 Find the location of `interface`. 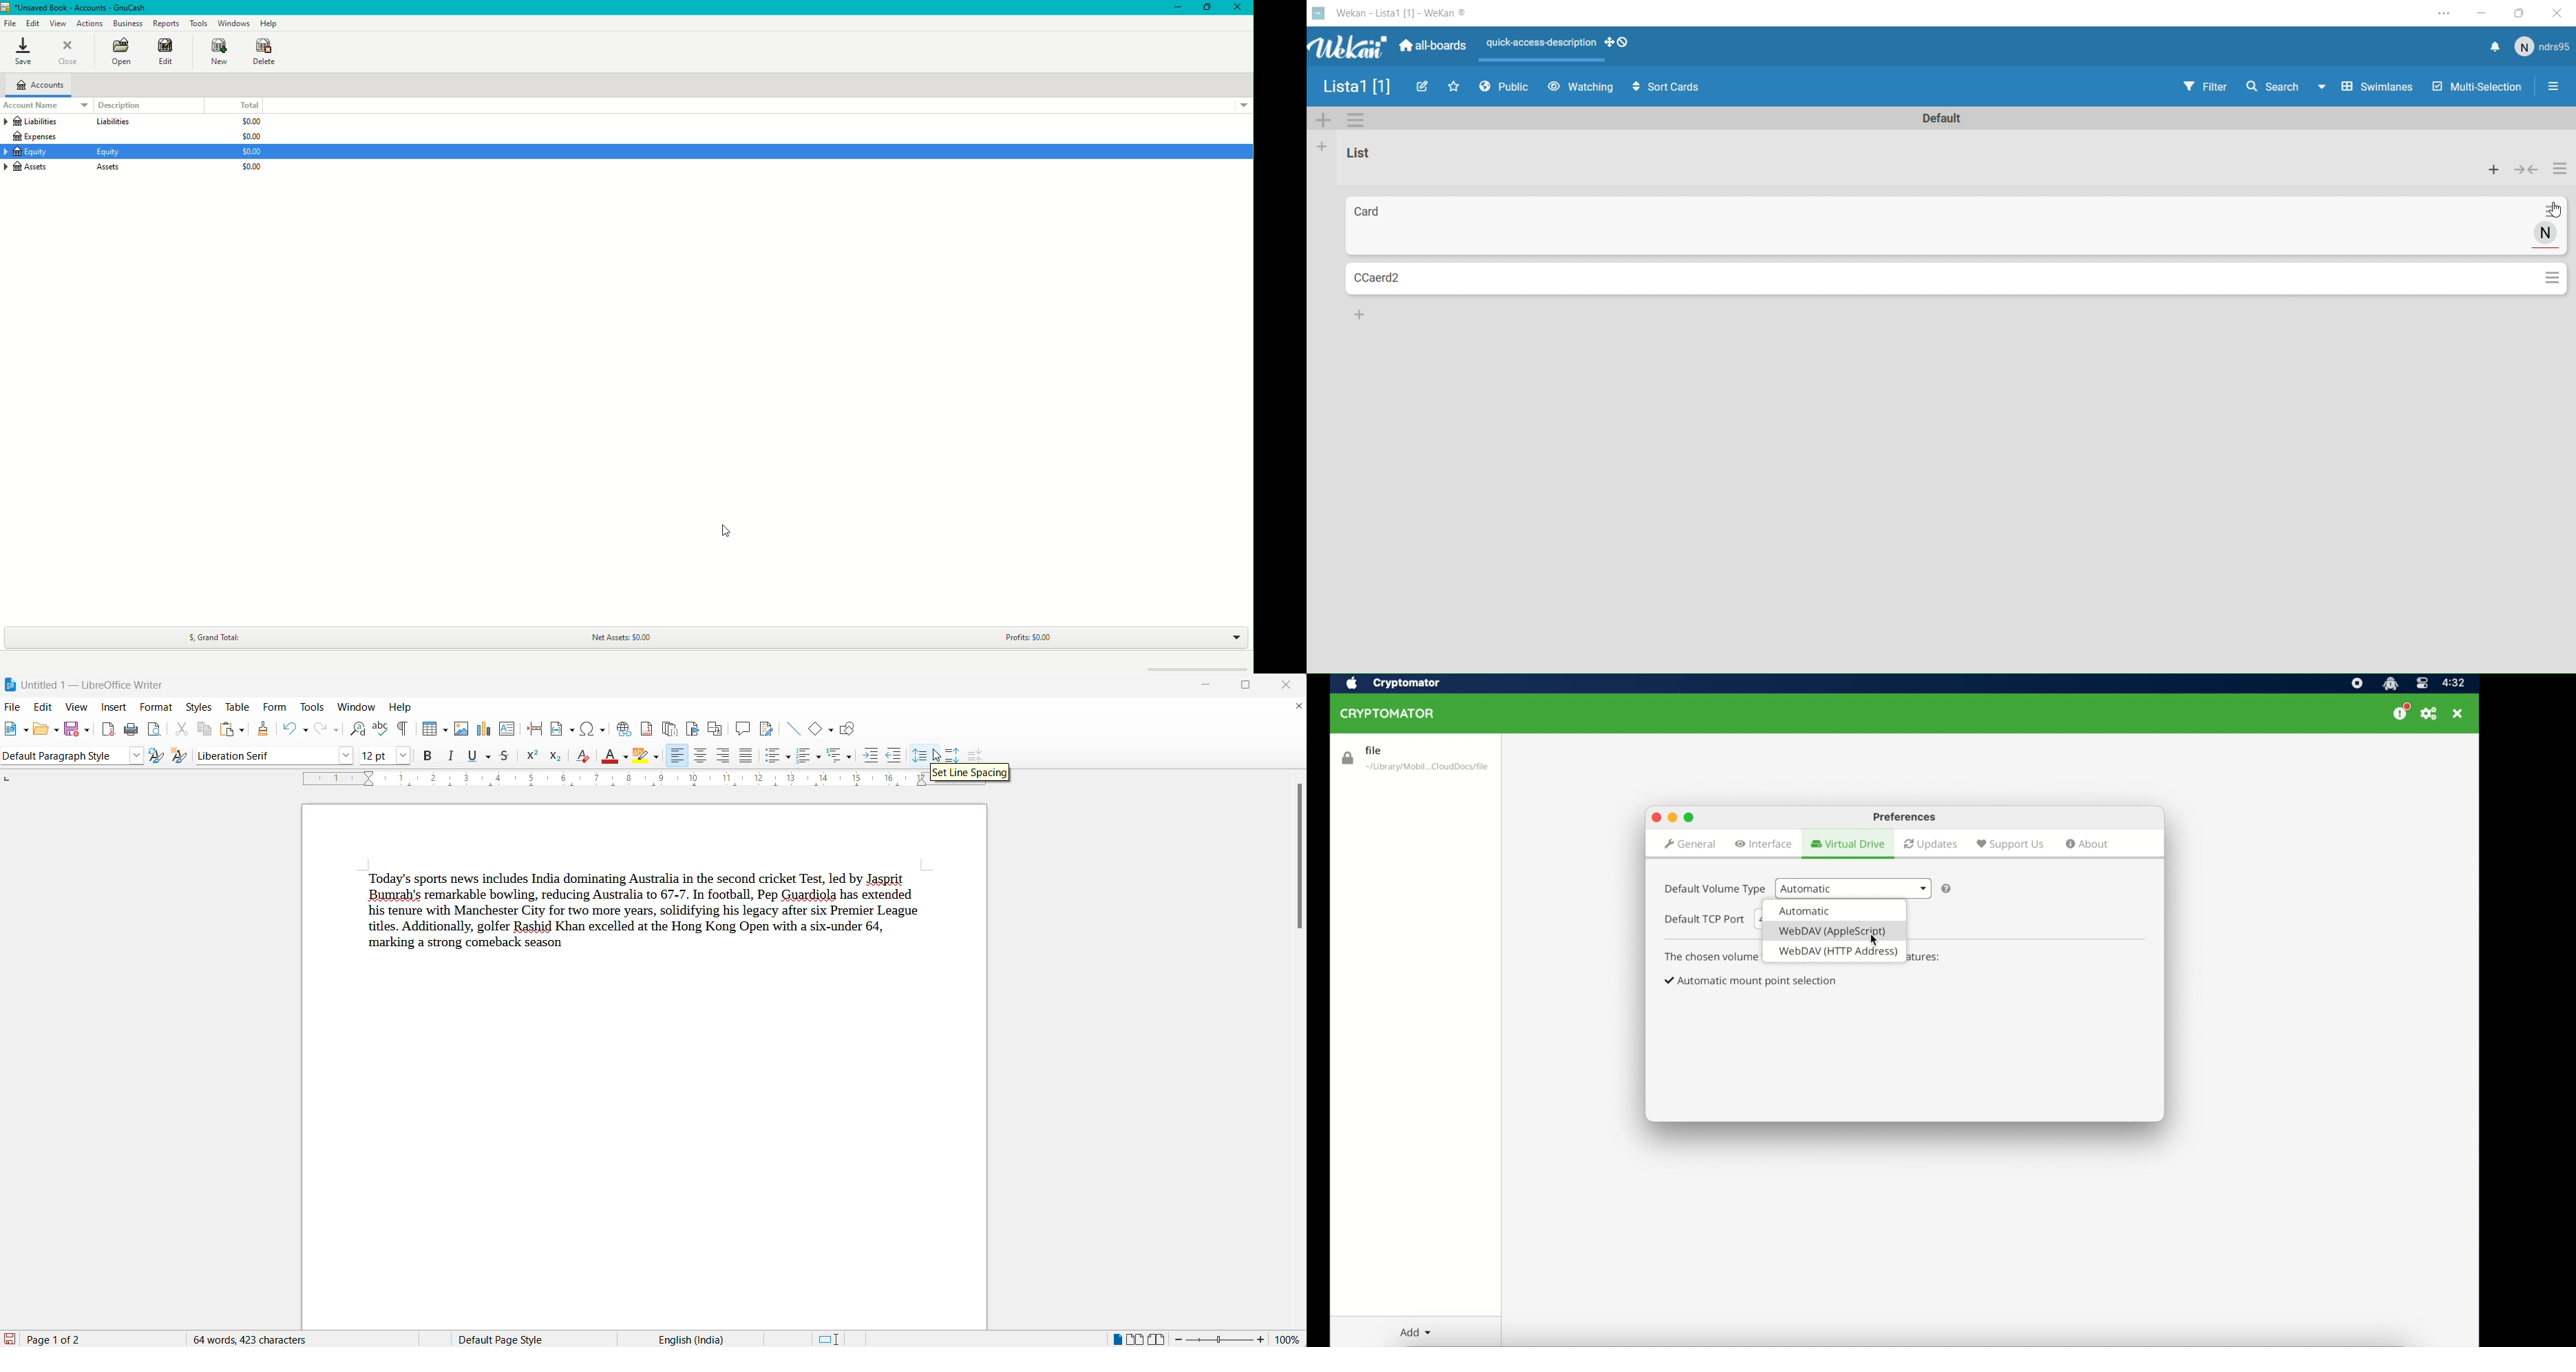

interface is located at coordinates (1764, 844).